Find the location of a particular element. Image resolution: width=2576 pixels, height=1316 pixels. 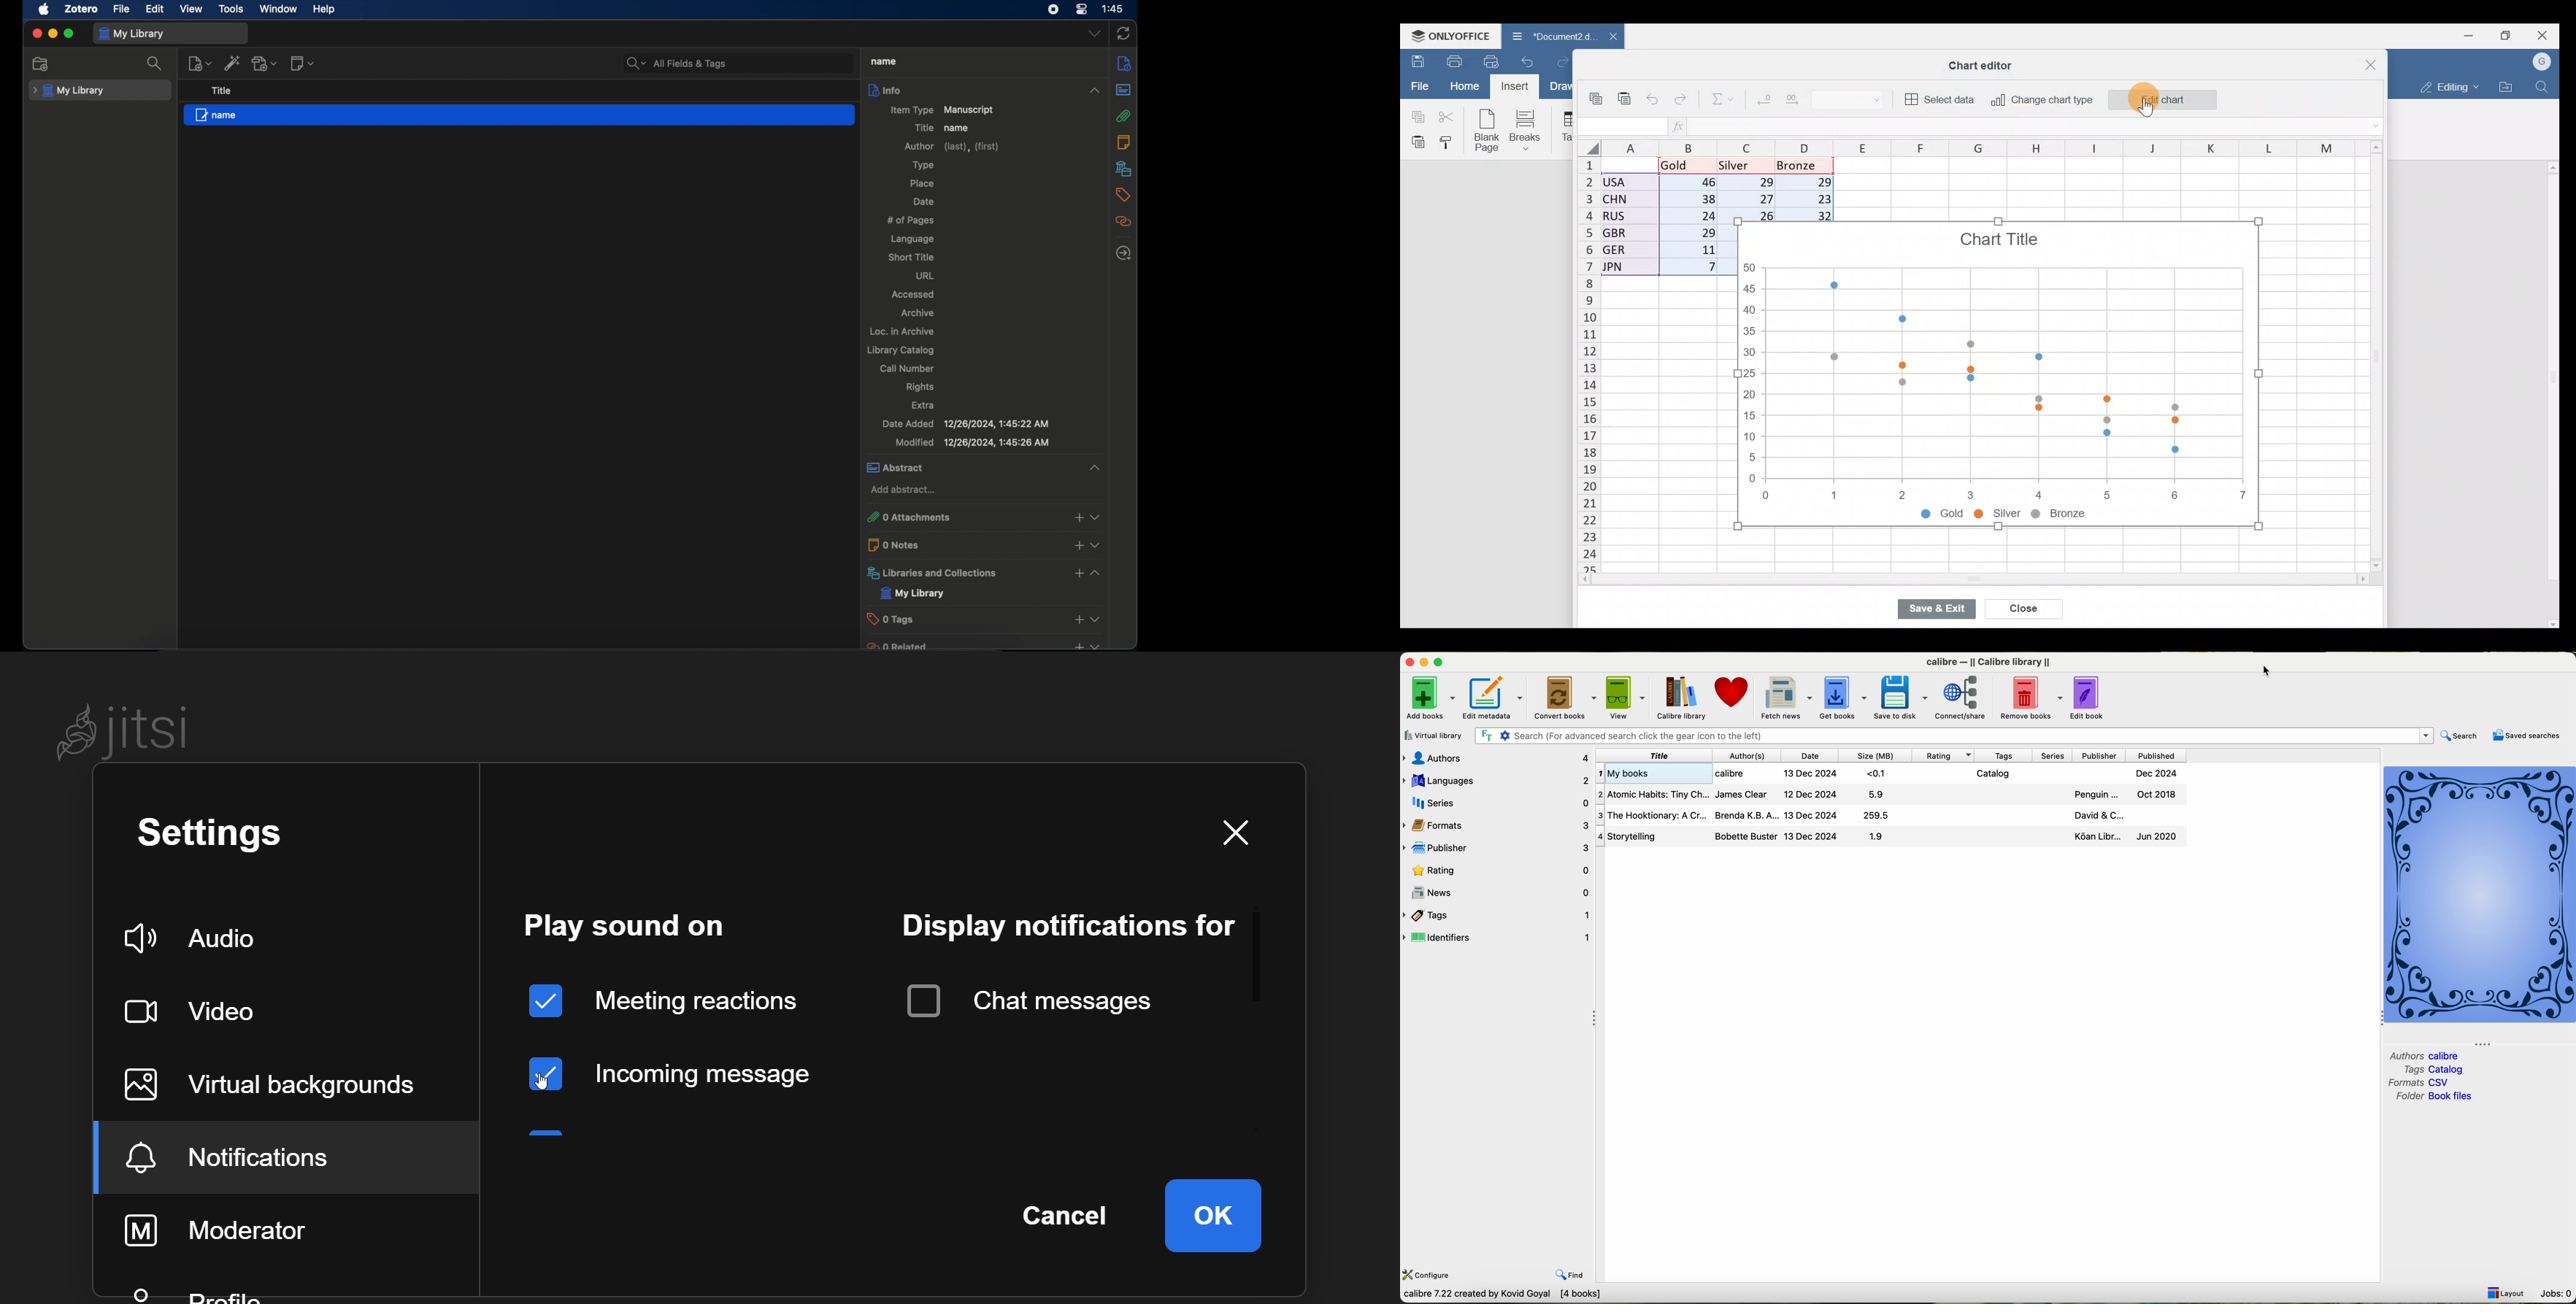

enabled incoming message is located at coordinates (674, 1070).